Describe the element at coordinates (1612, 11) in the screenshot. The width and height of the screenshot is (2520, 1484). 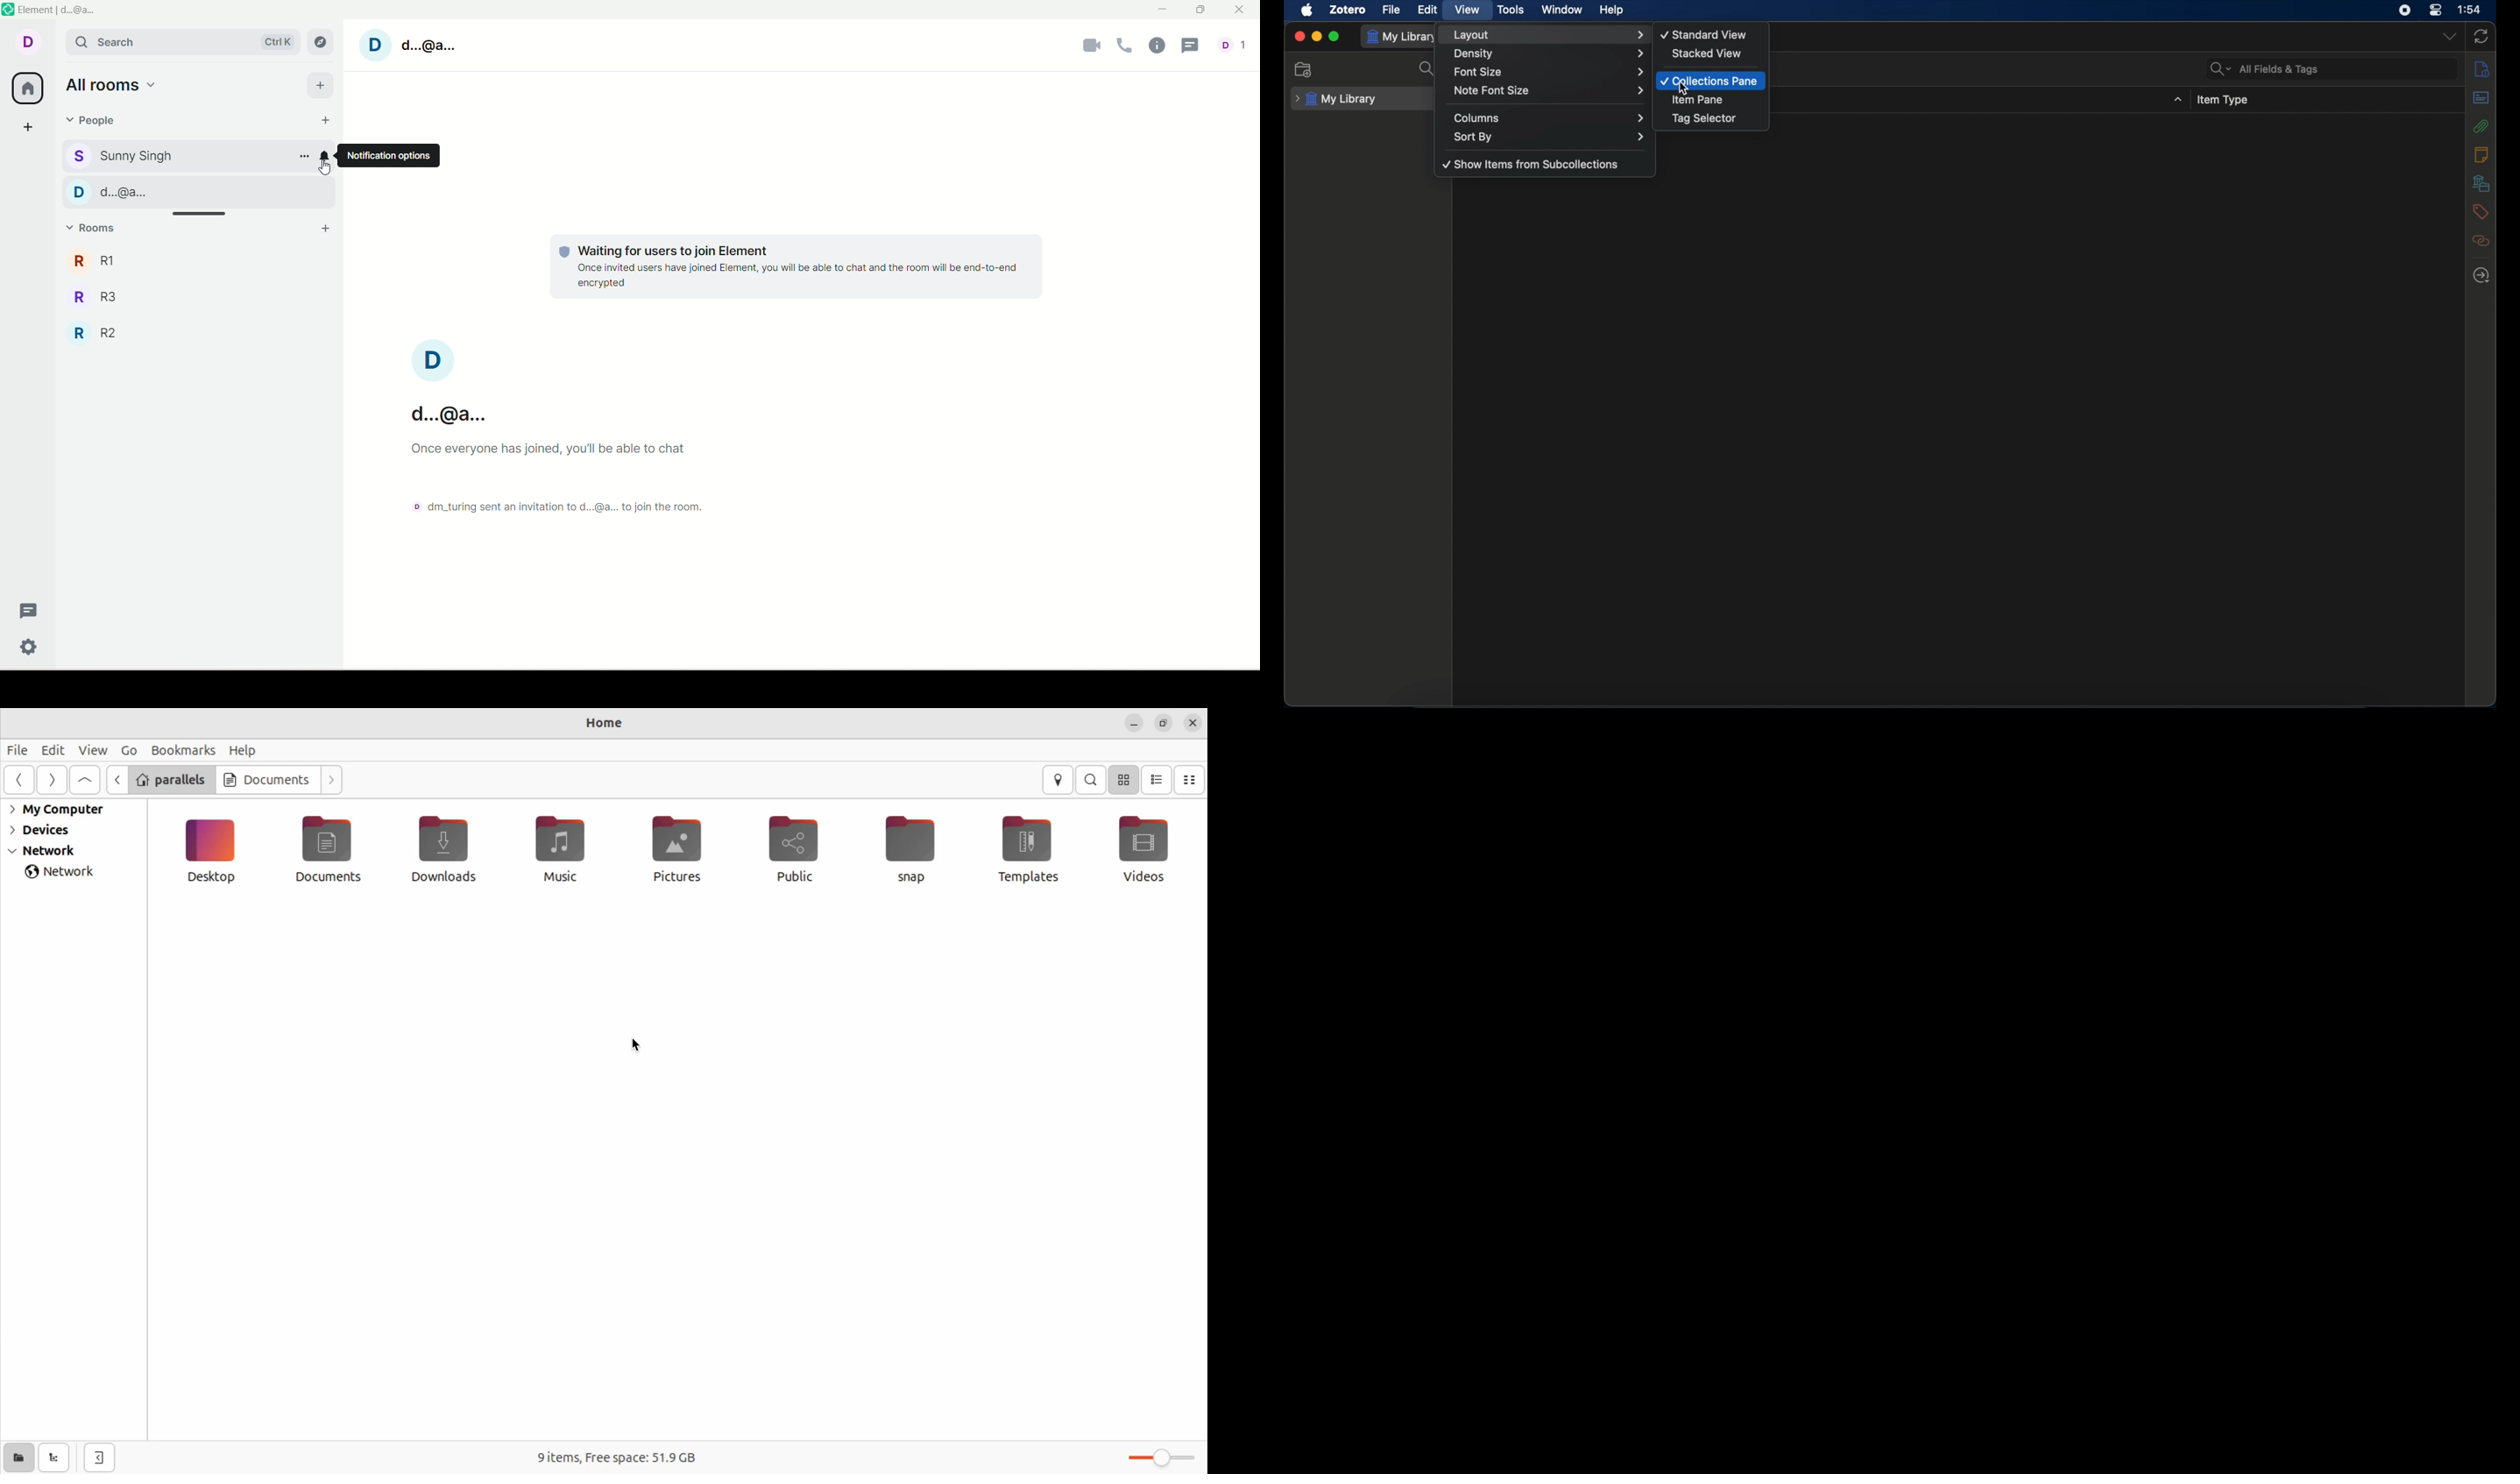
I see `help` at that location.